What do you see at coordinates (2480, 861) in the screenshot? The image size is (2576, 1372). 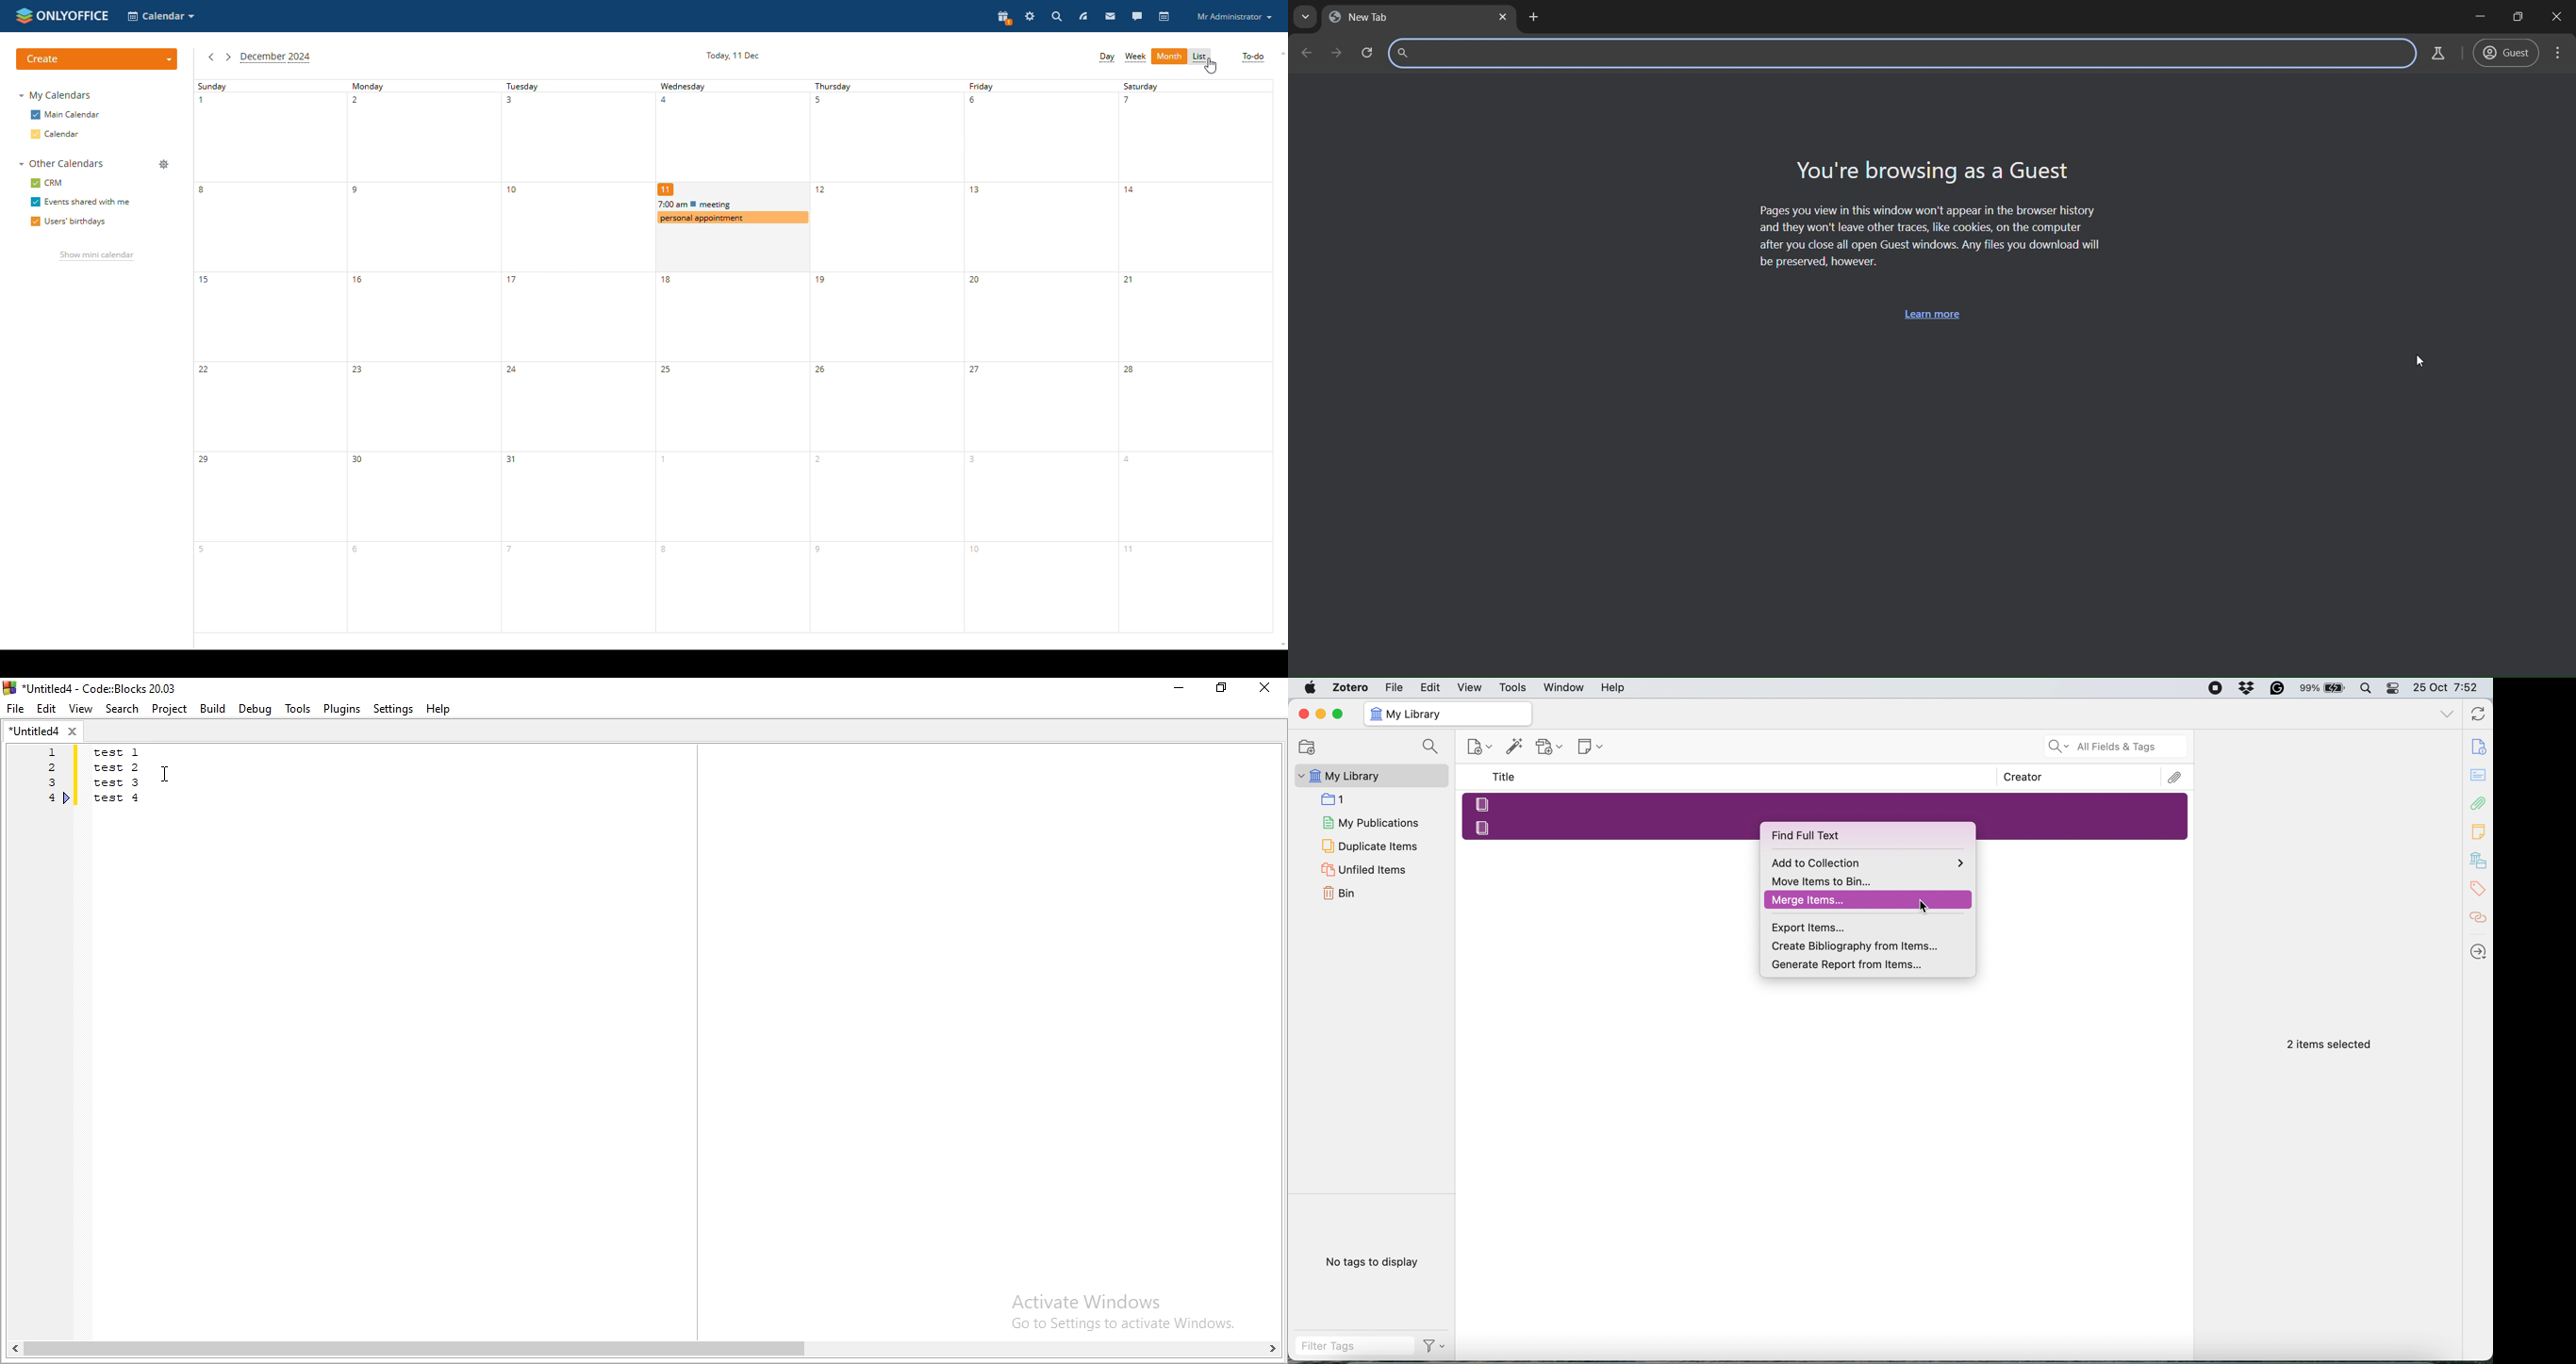 I see `Library` at bounding box center [2480, 861].